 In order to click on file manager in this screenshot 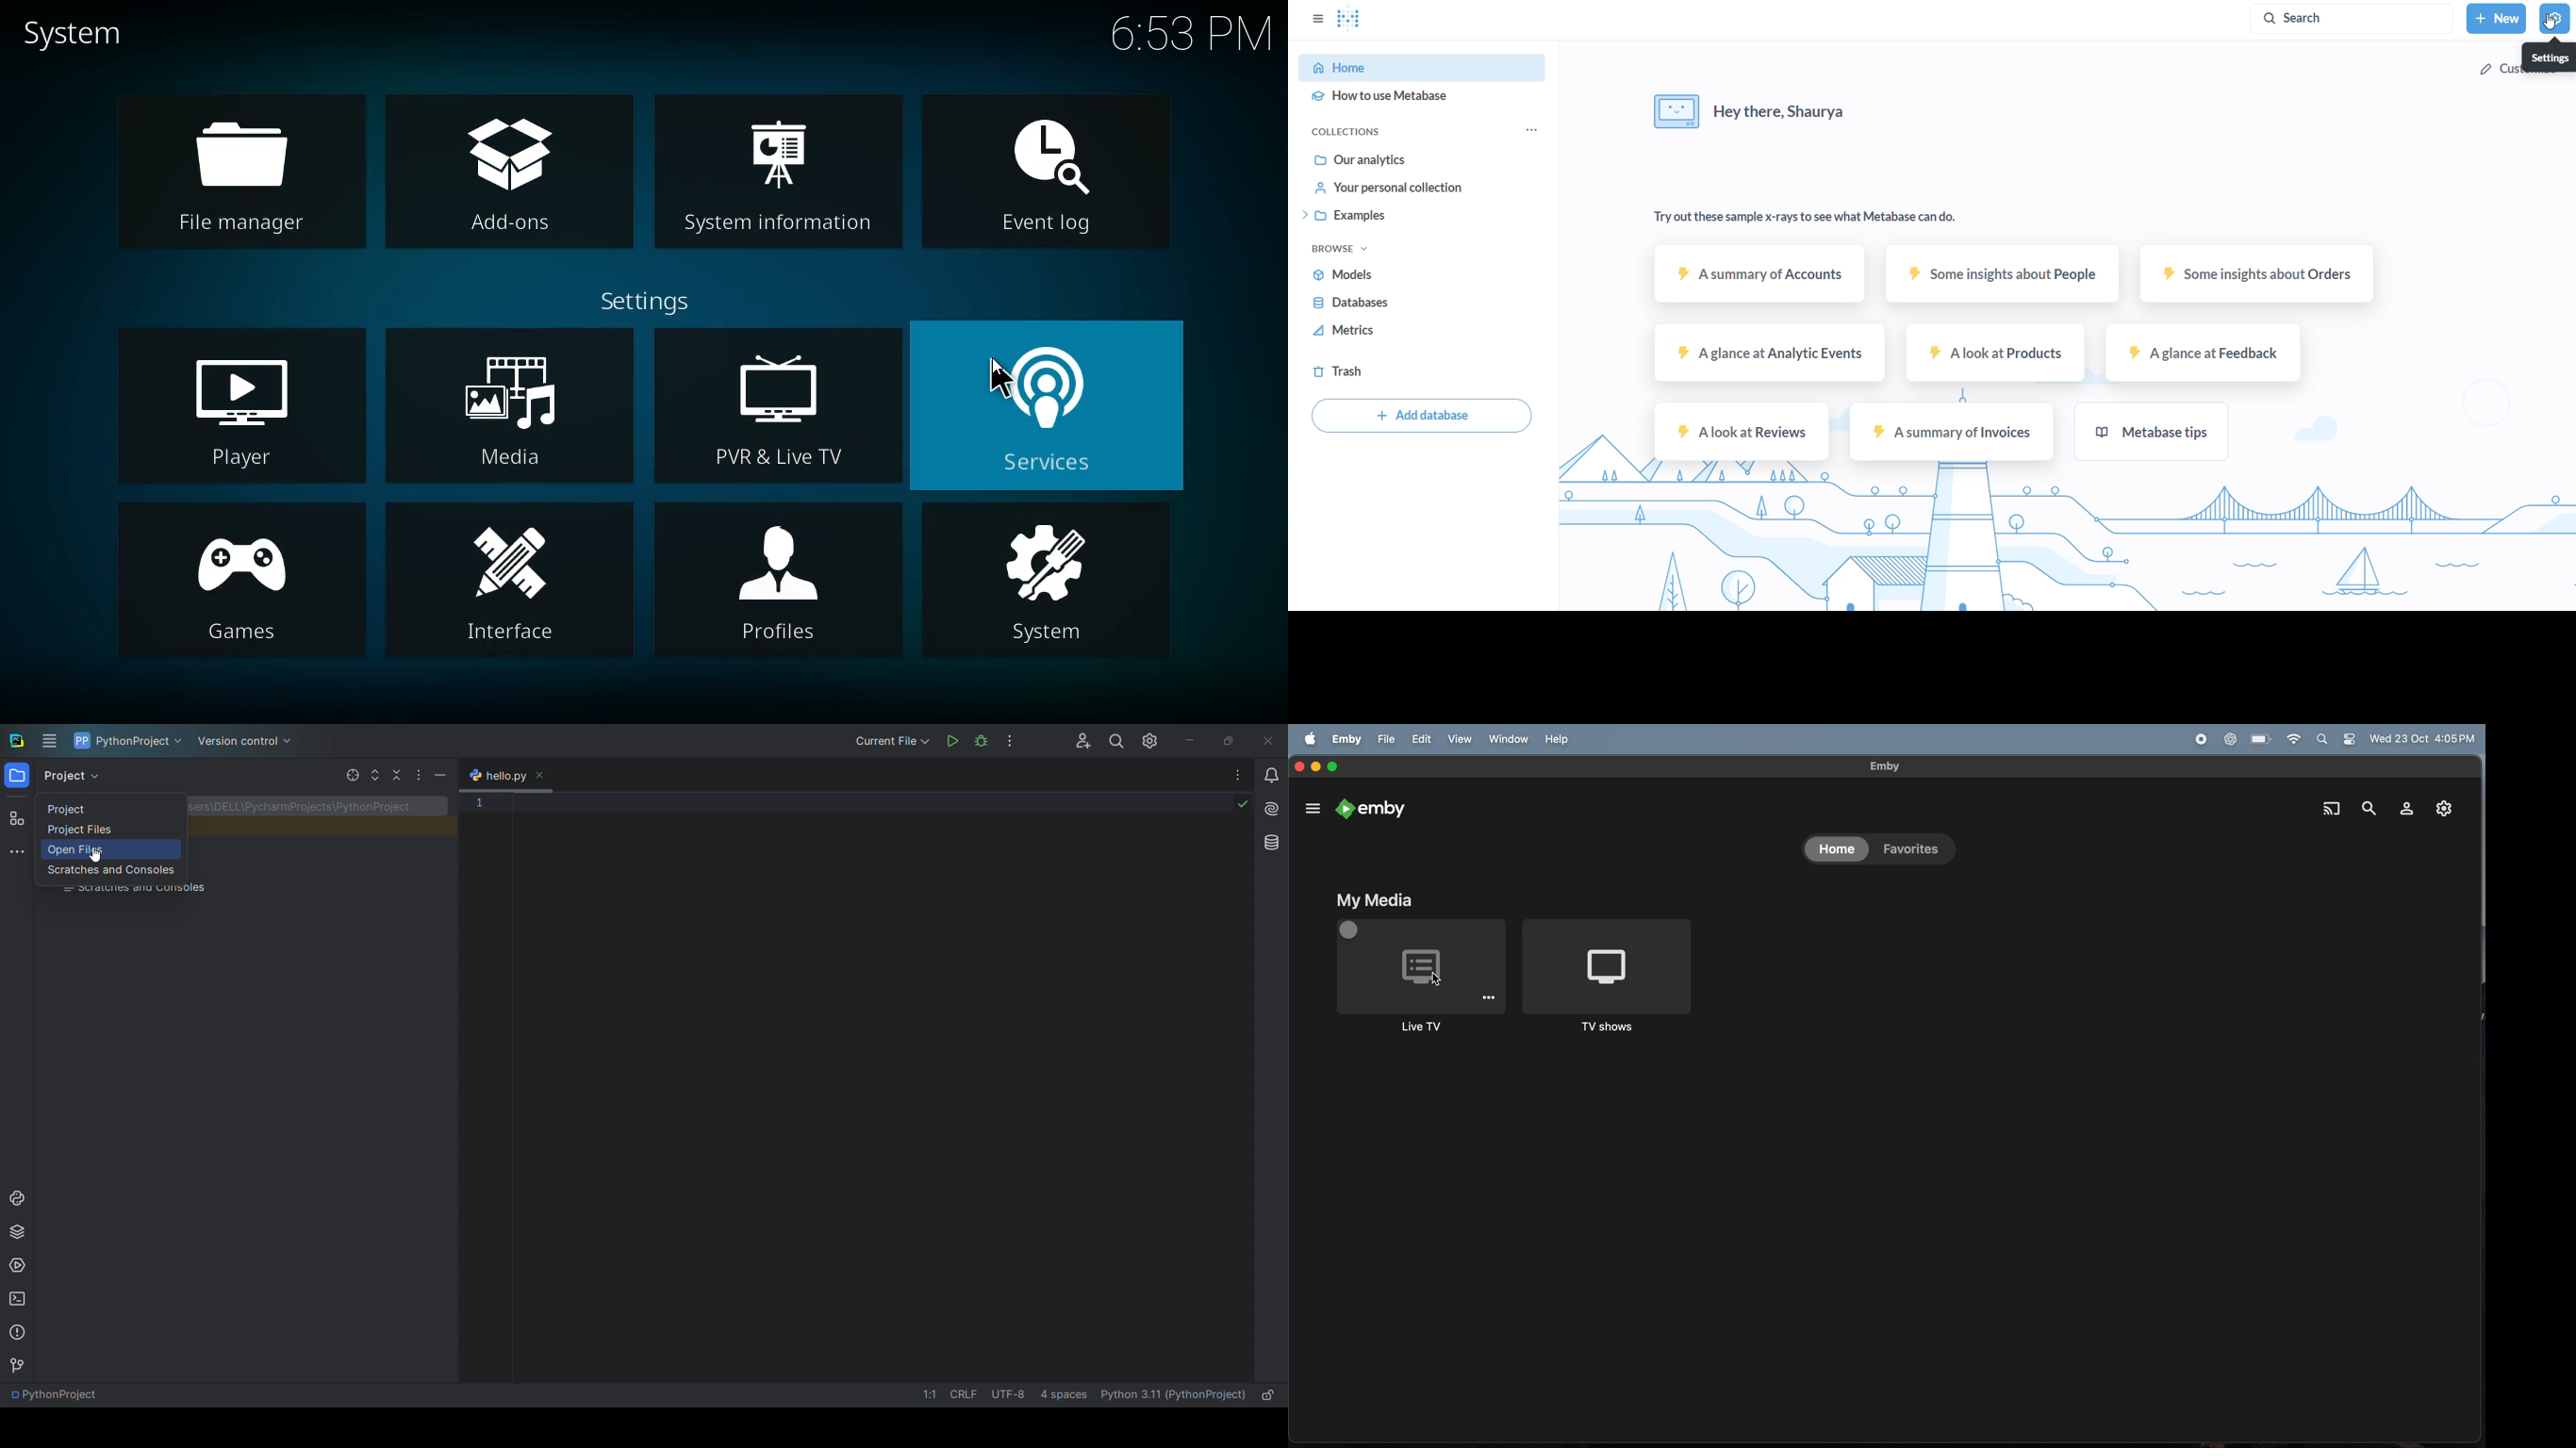, I will do `click(238, 174)`.